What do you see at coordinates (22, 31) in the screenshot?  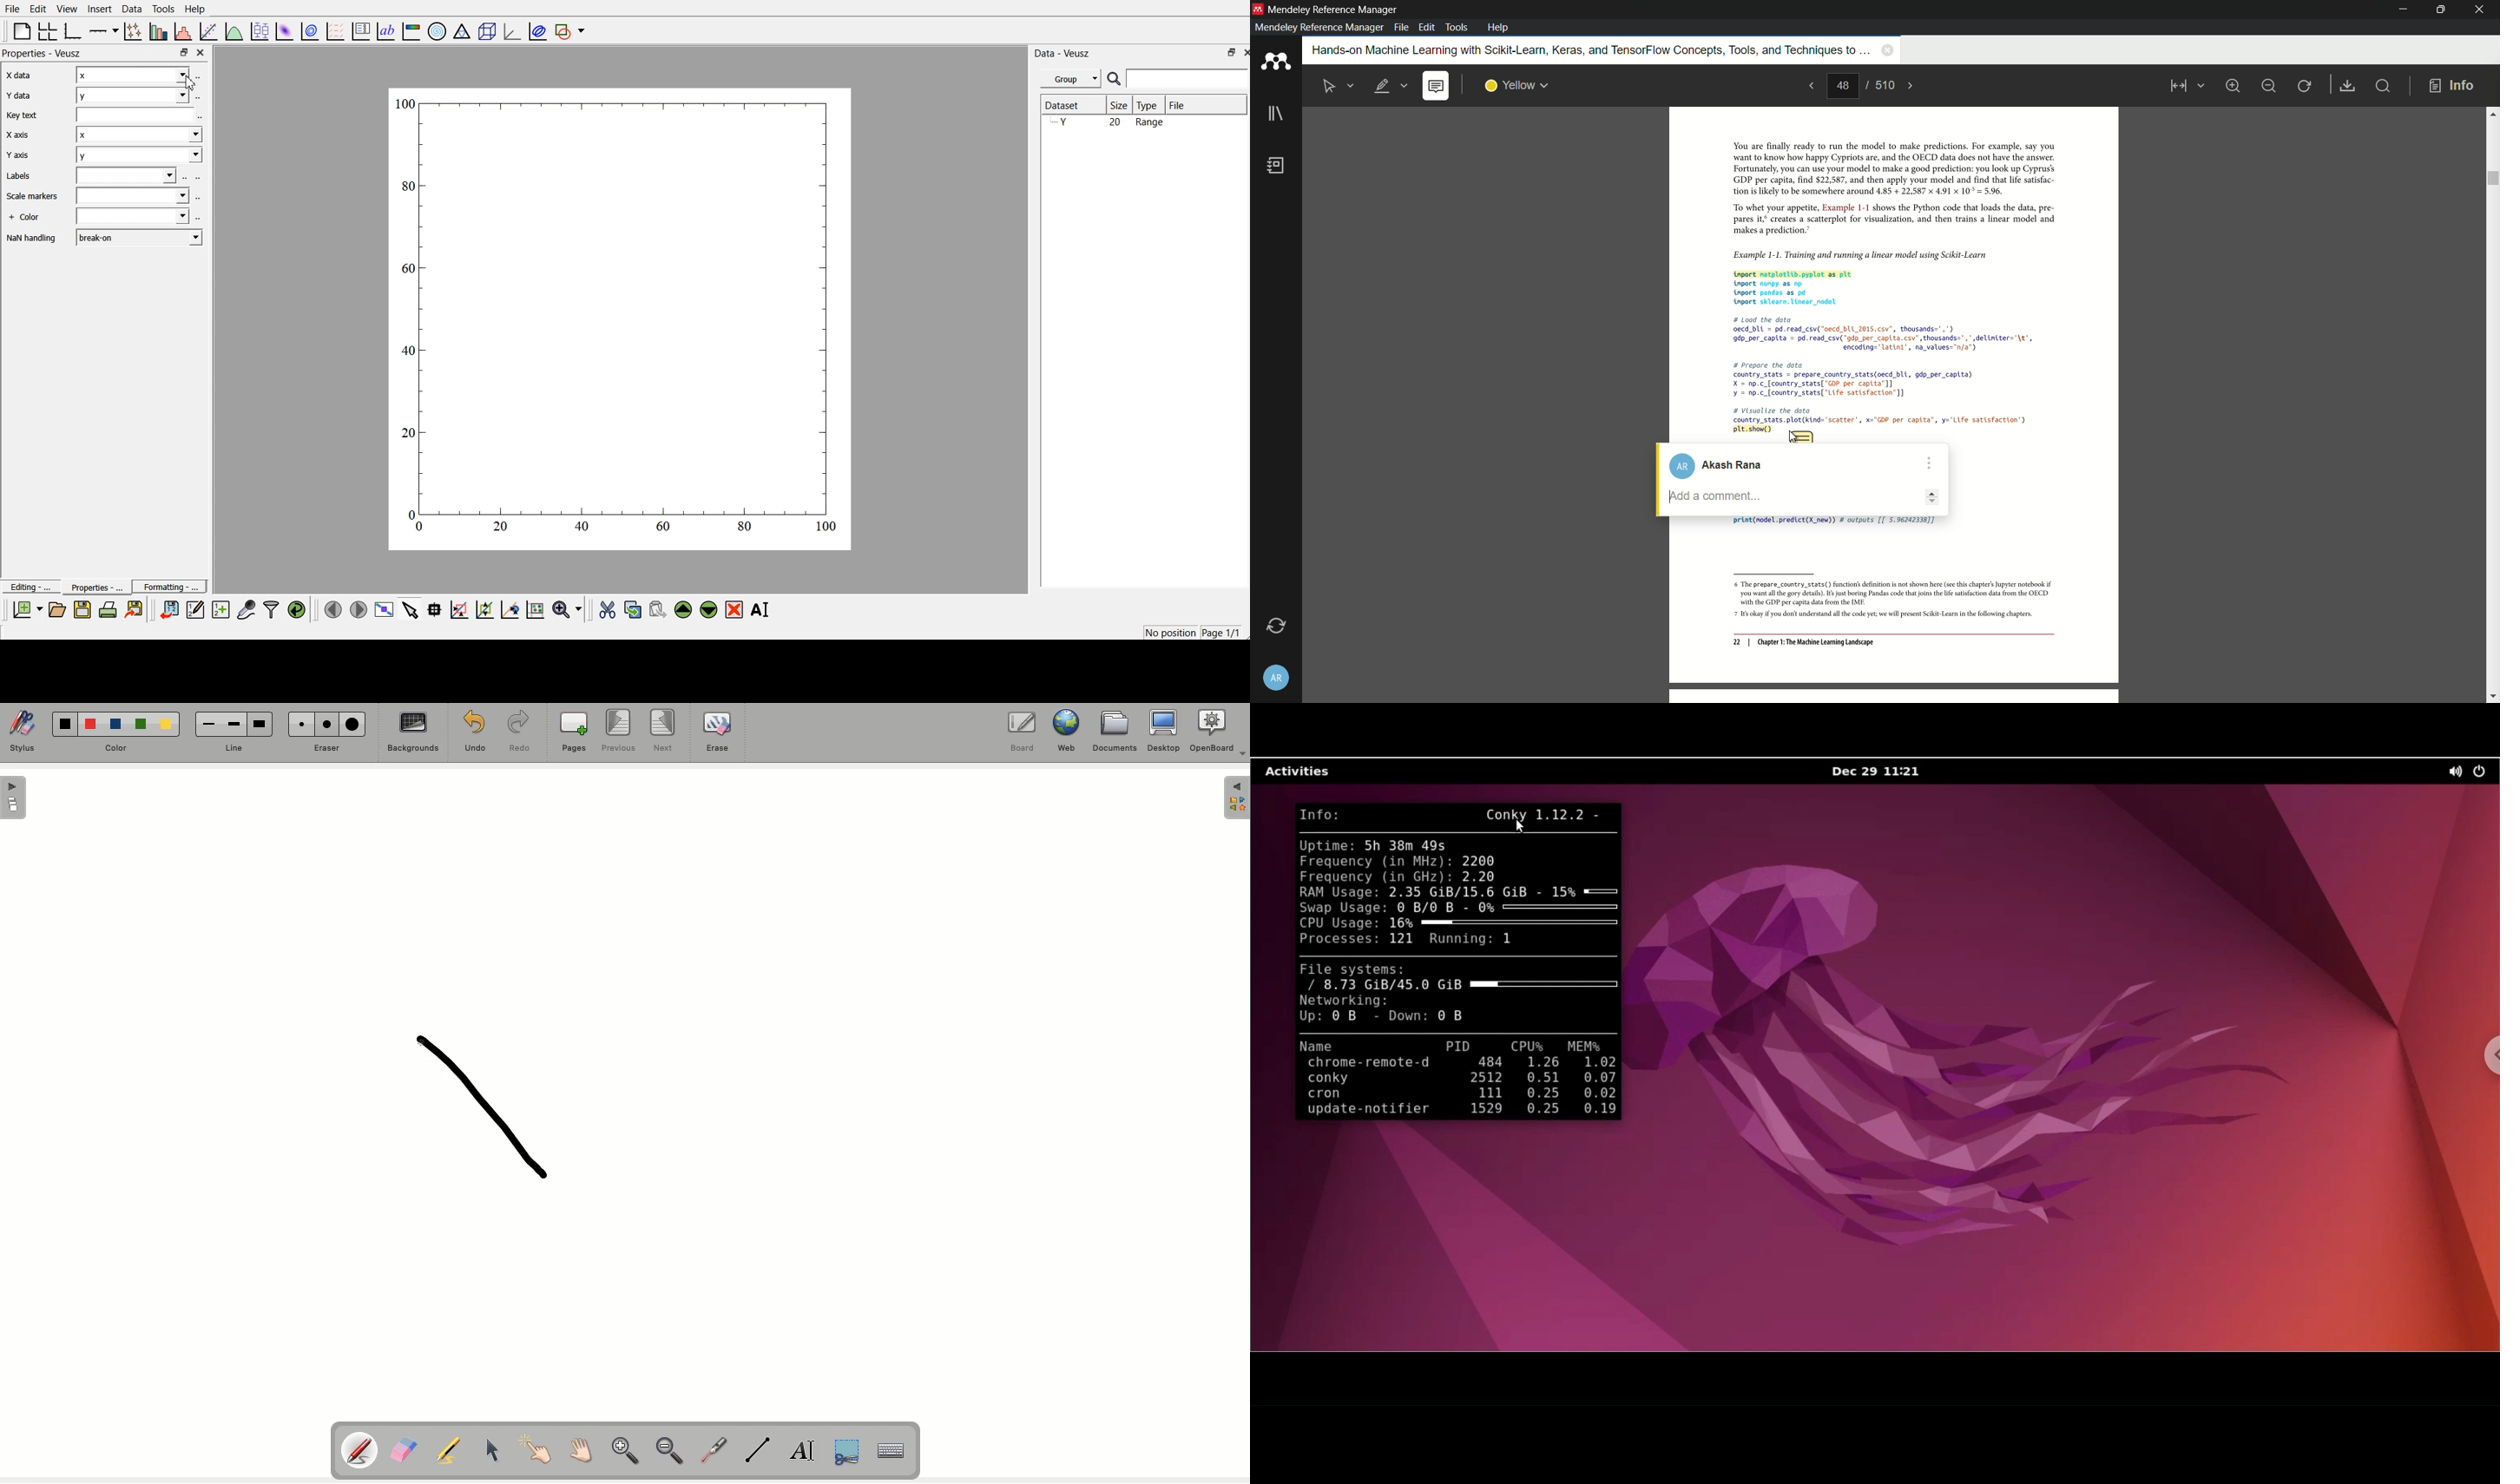 I see `blank page` at bounding box center [22, 31].